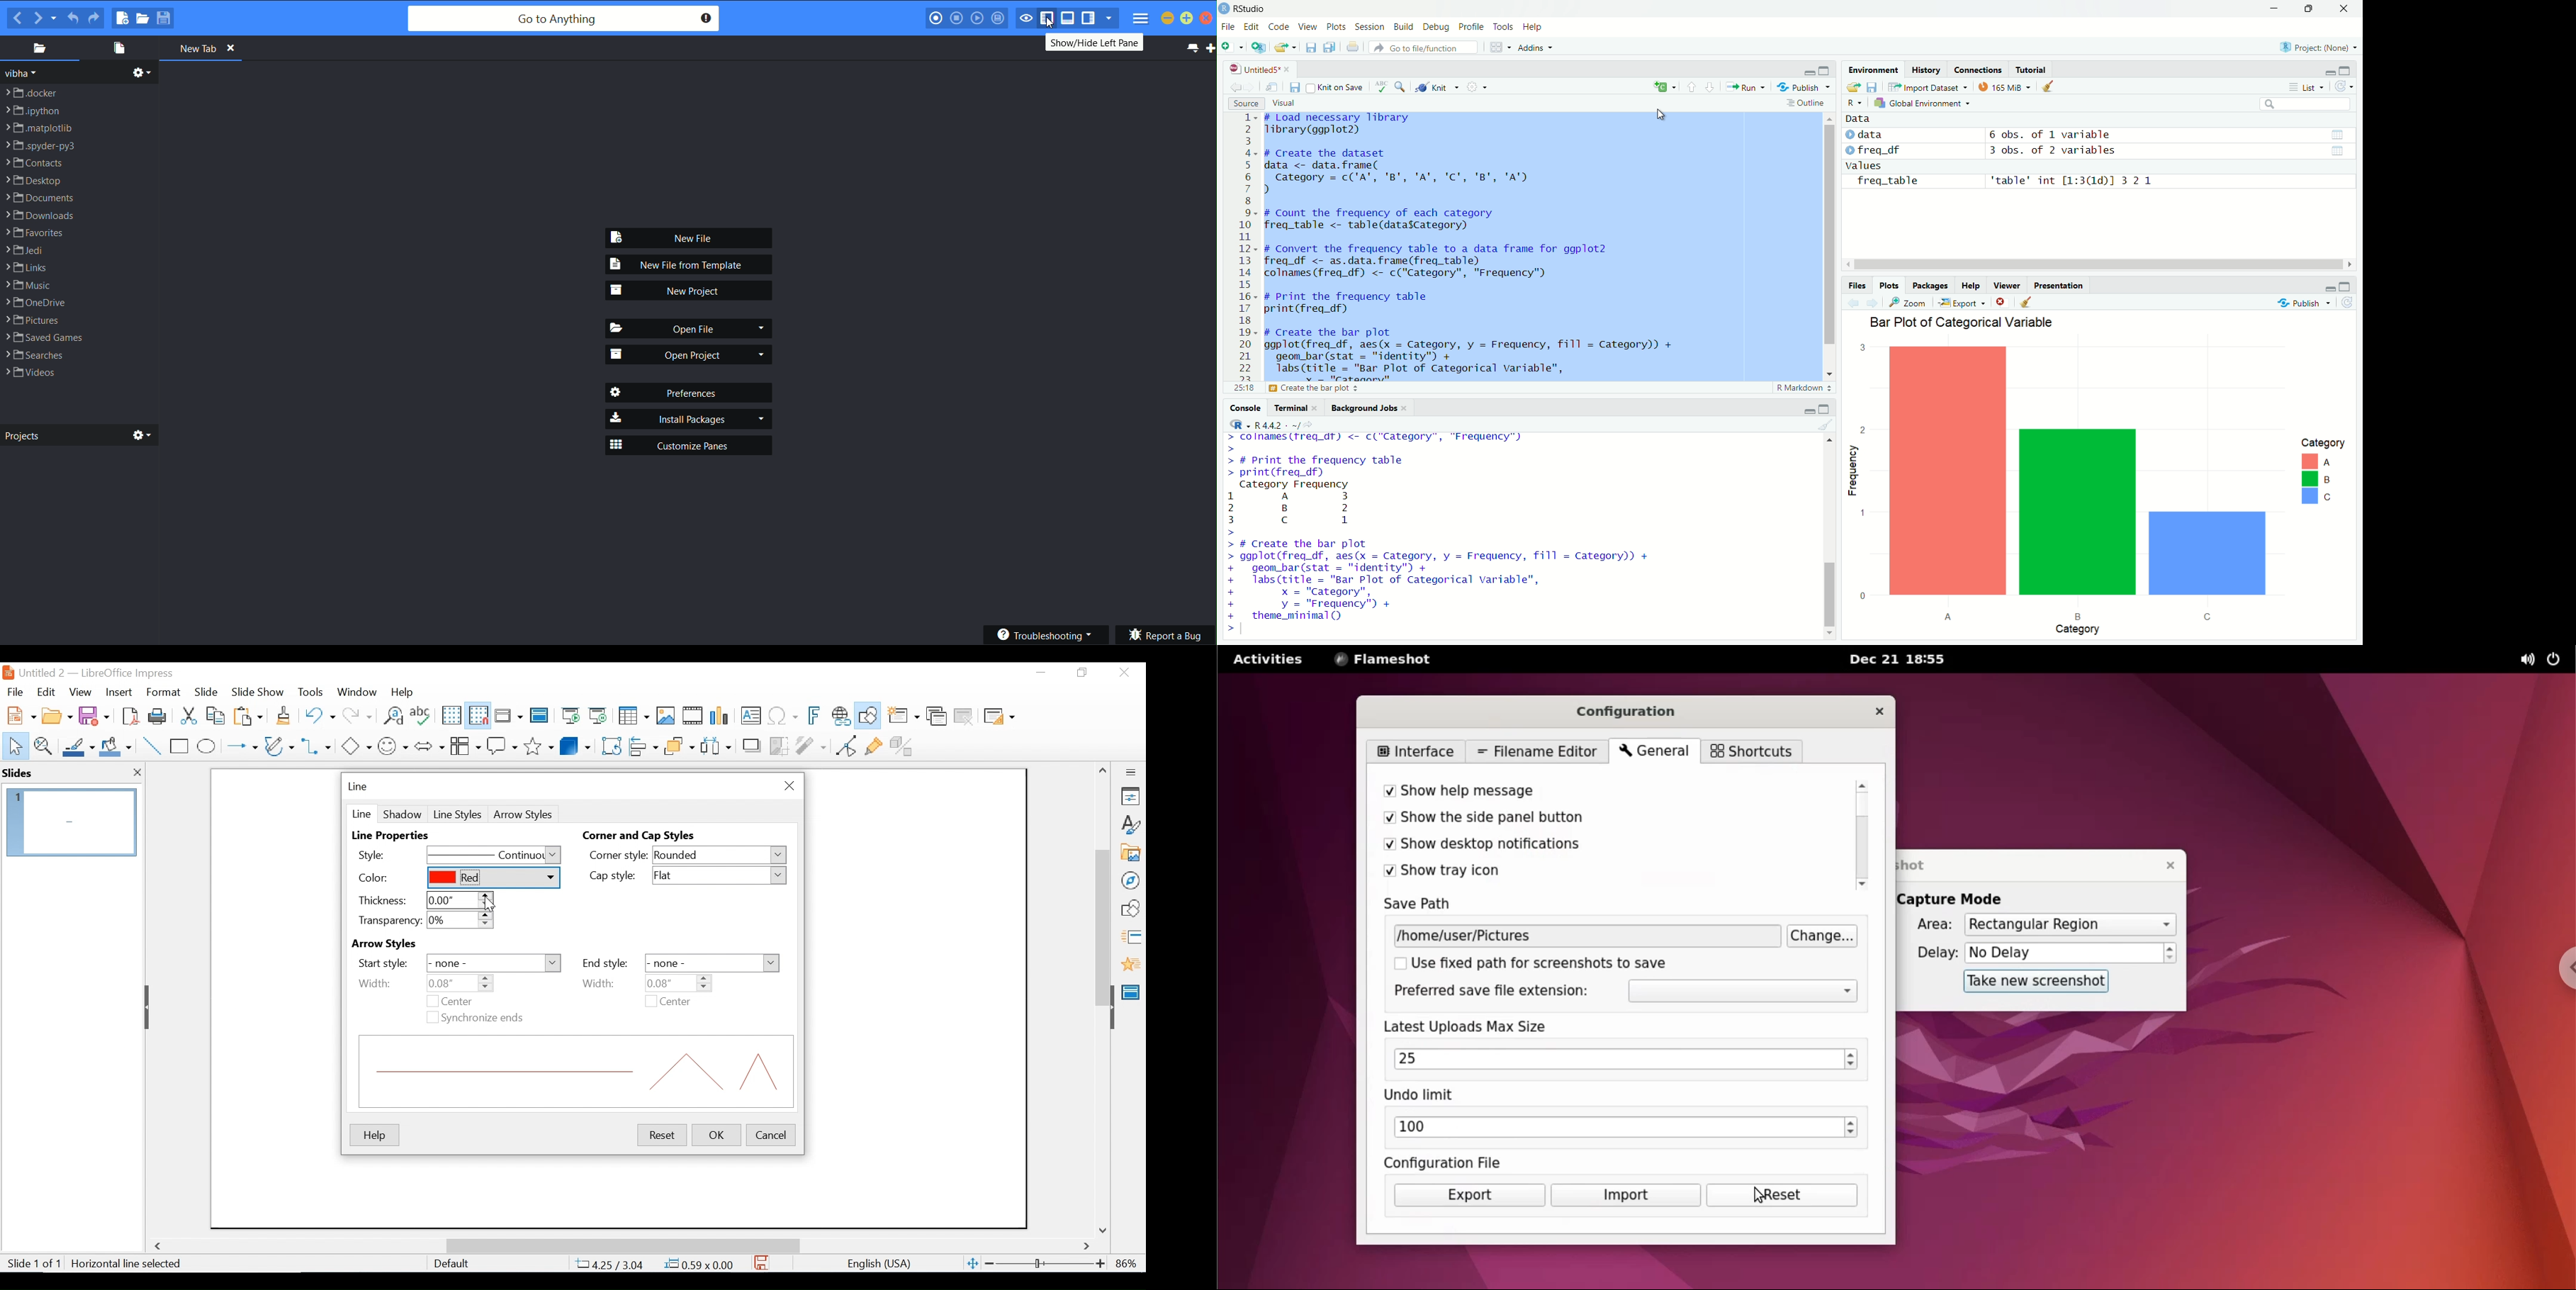  Describe the element at coordinates (2355, 306) in the screenshot. I see `refresh` at that location.